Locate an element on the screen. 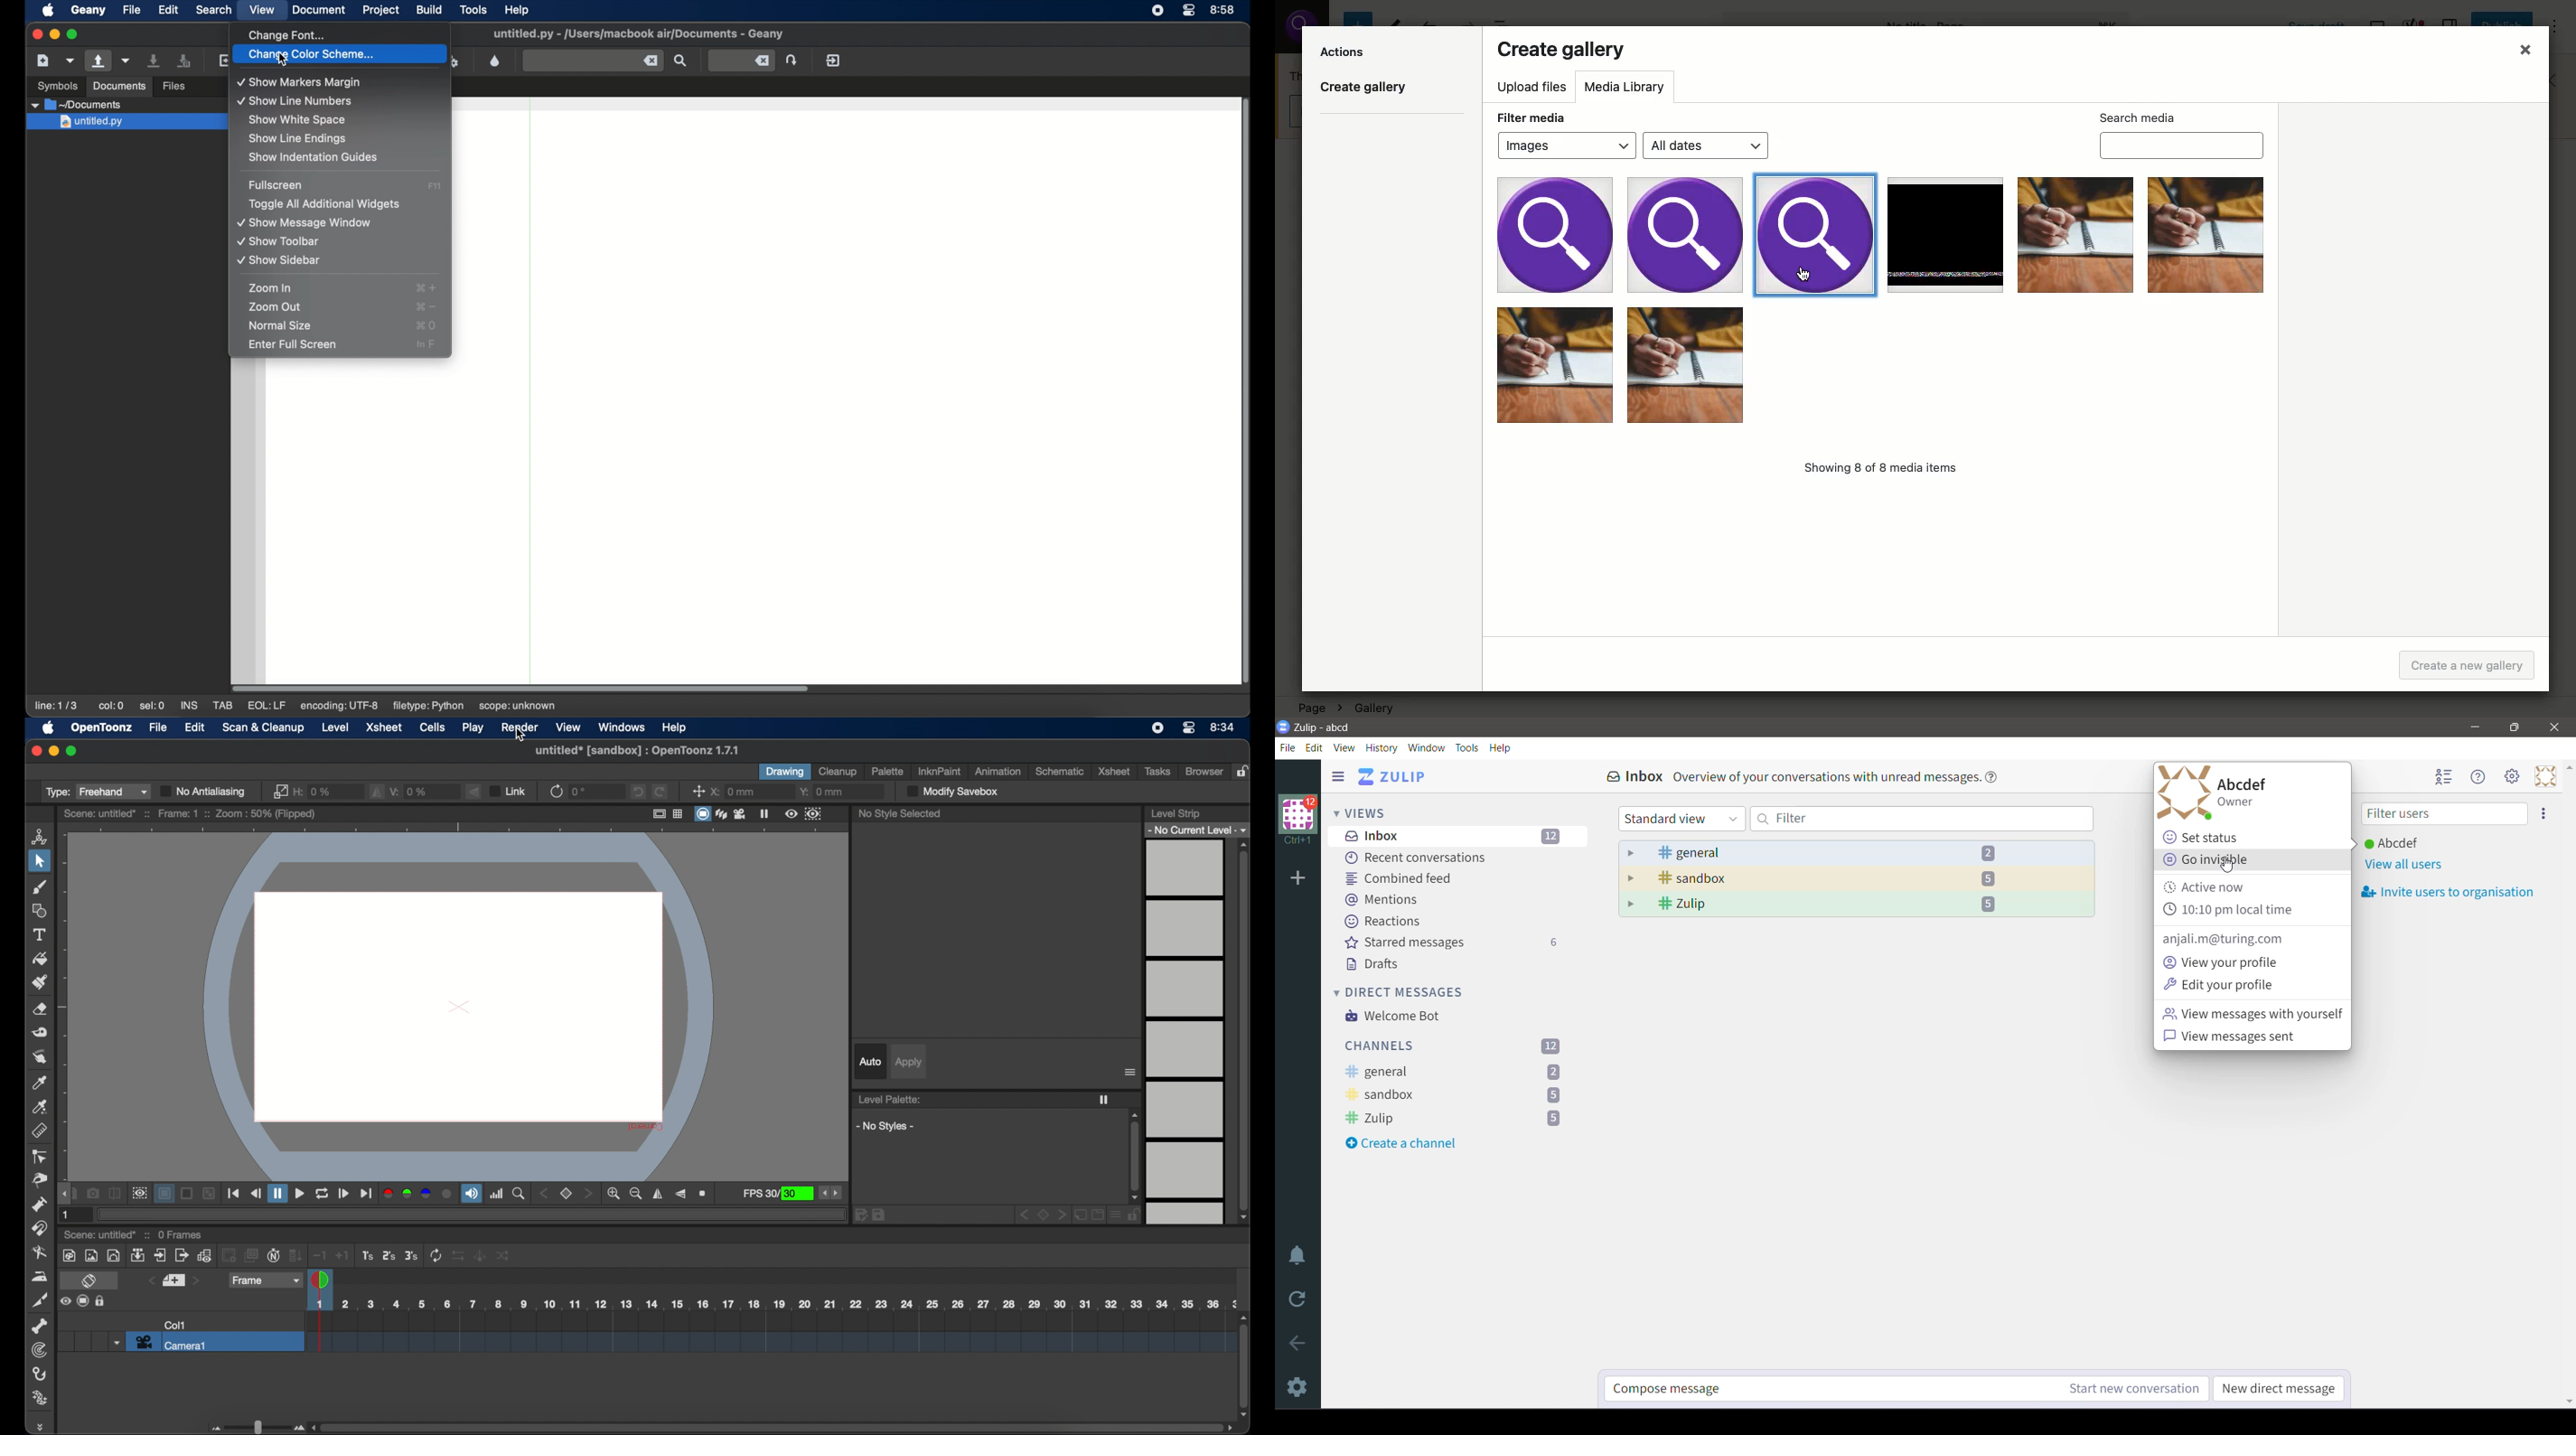 Image resolution: width=2576 pixels, height=1456 pixels. User (Abcdef) and status is located at coordinates (2440, 841).